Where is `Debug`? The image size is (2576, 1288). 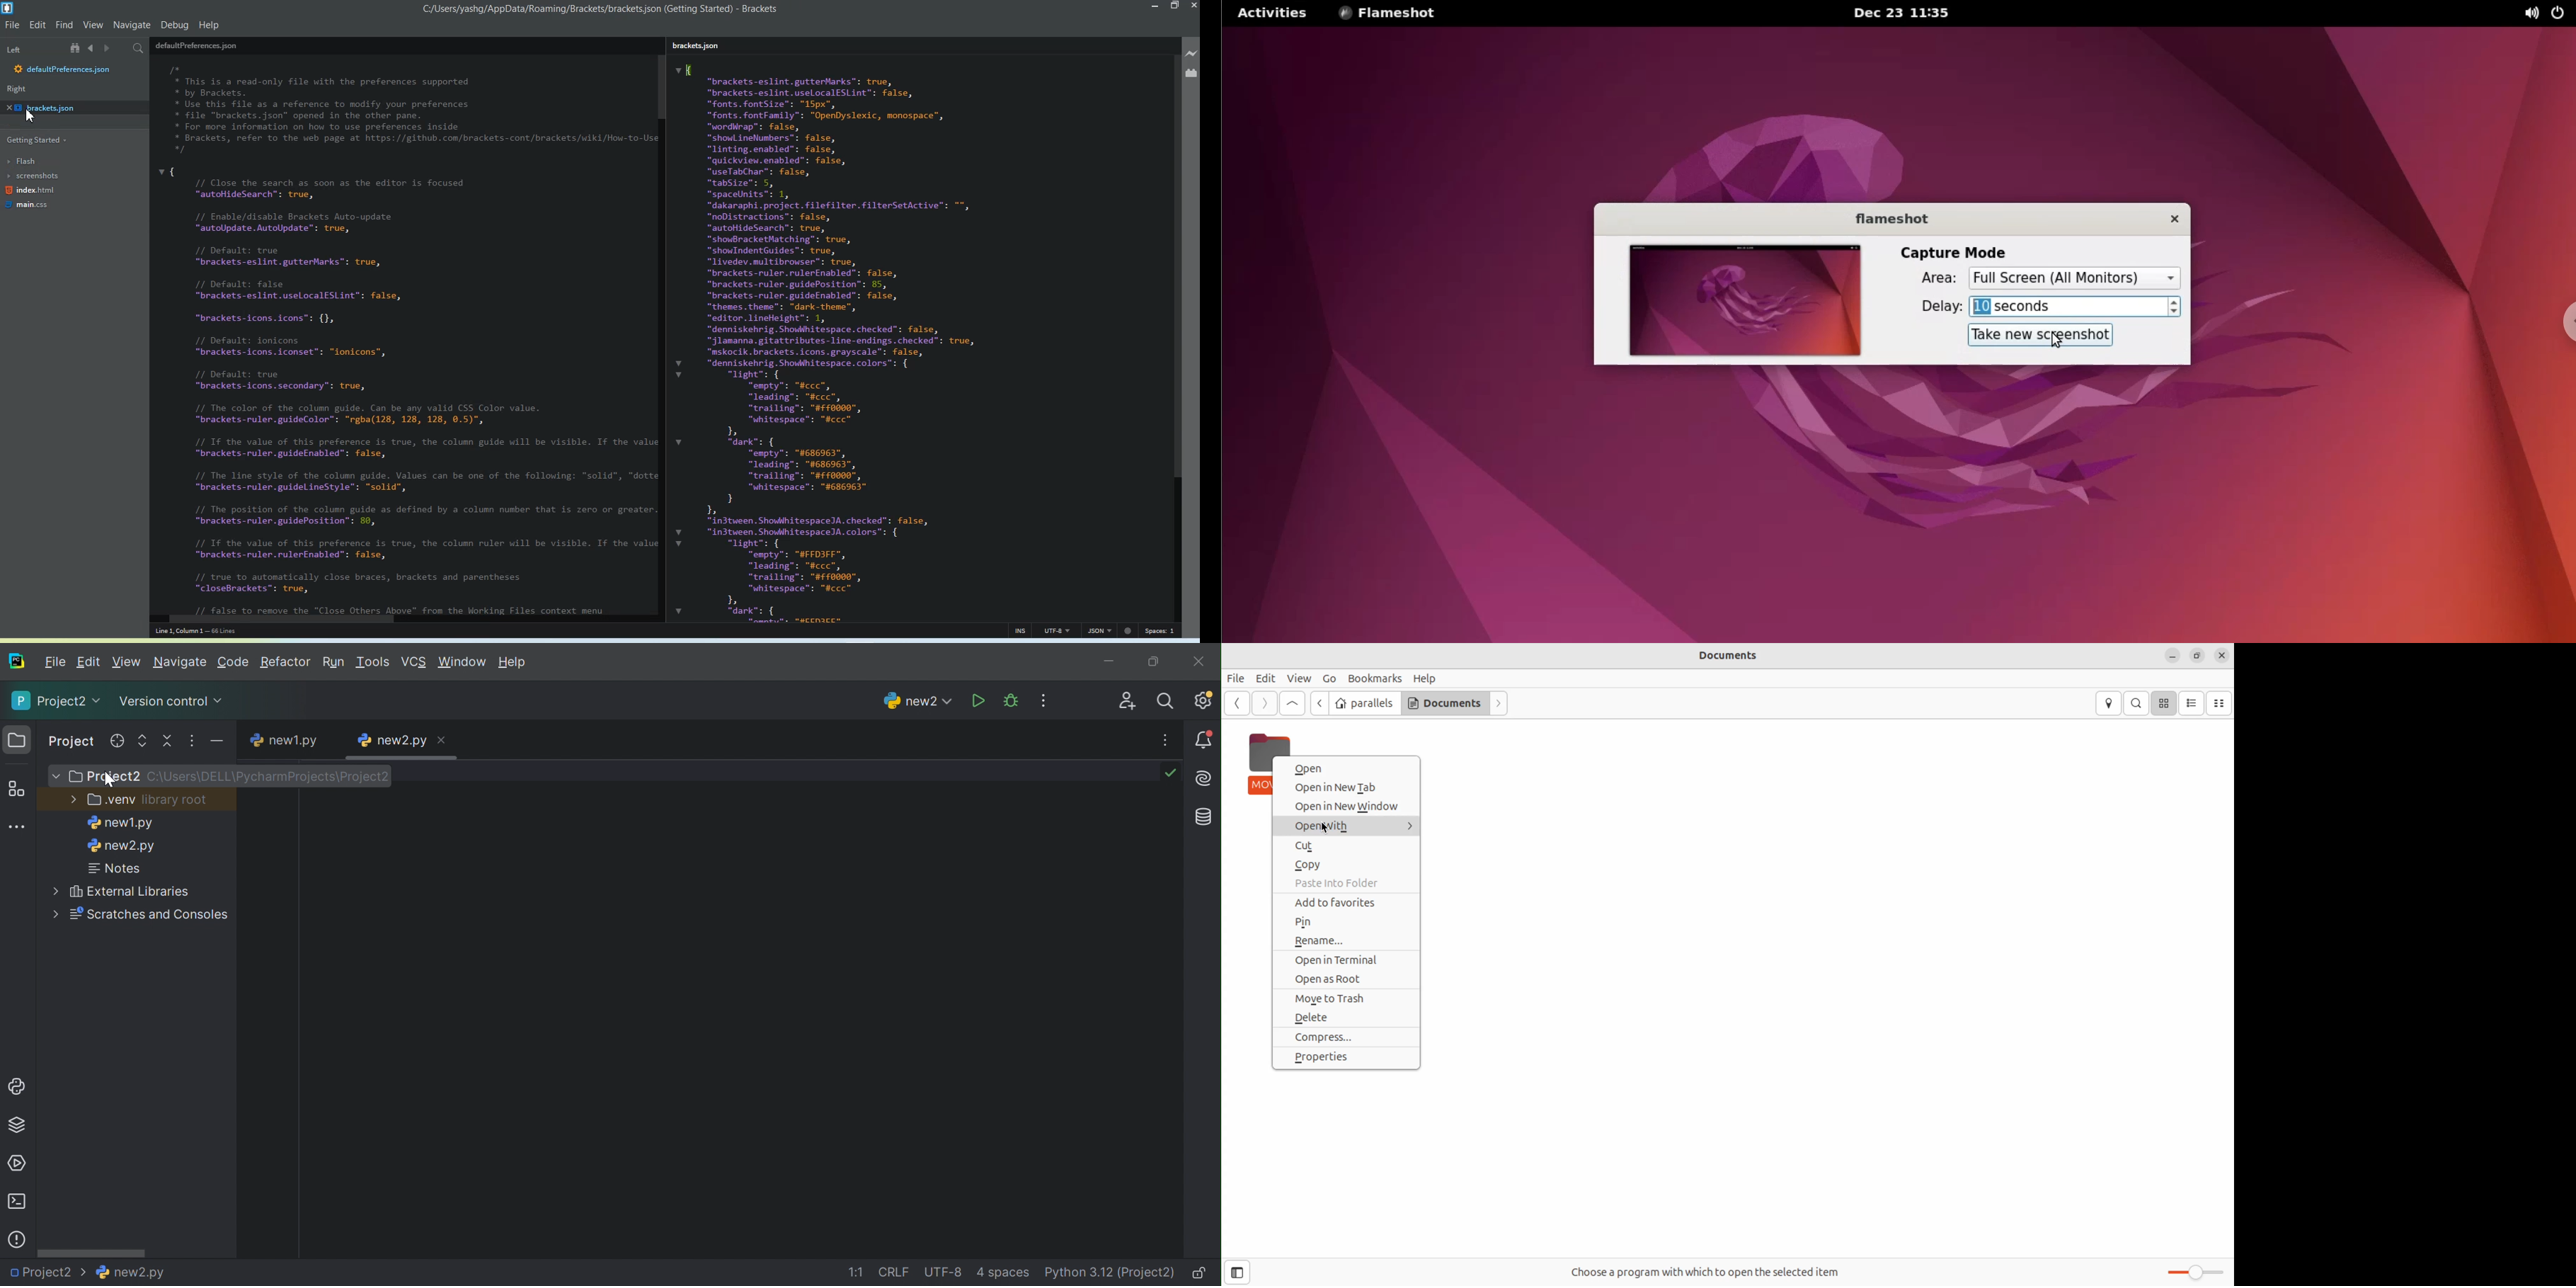
Debug is located at coordinates (175, 24).